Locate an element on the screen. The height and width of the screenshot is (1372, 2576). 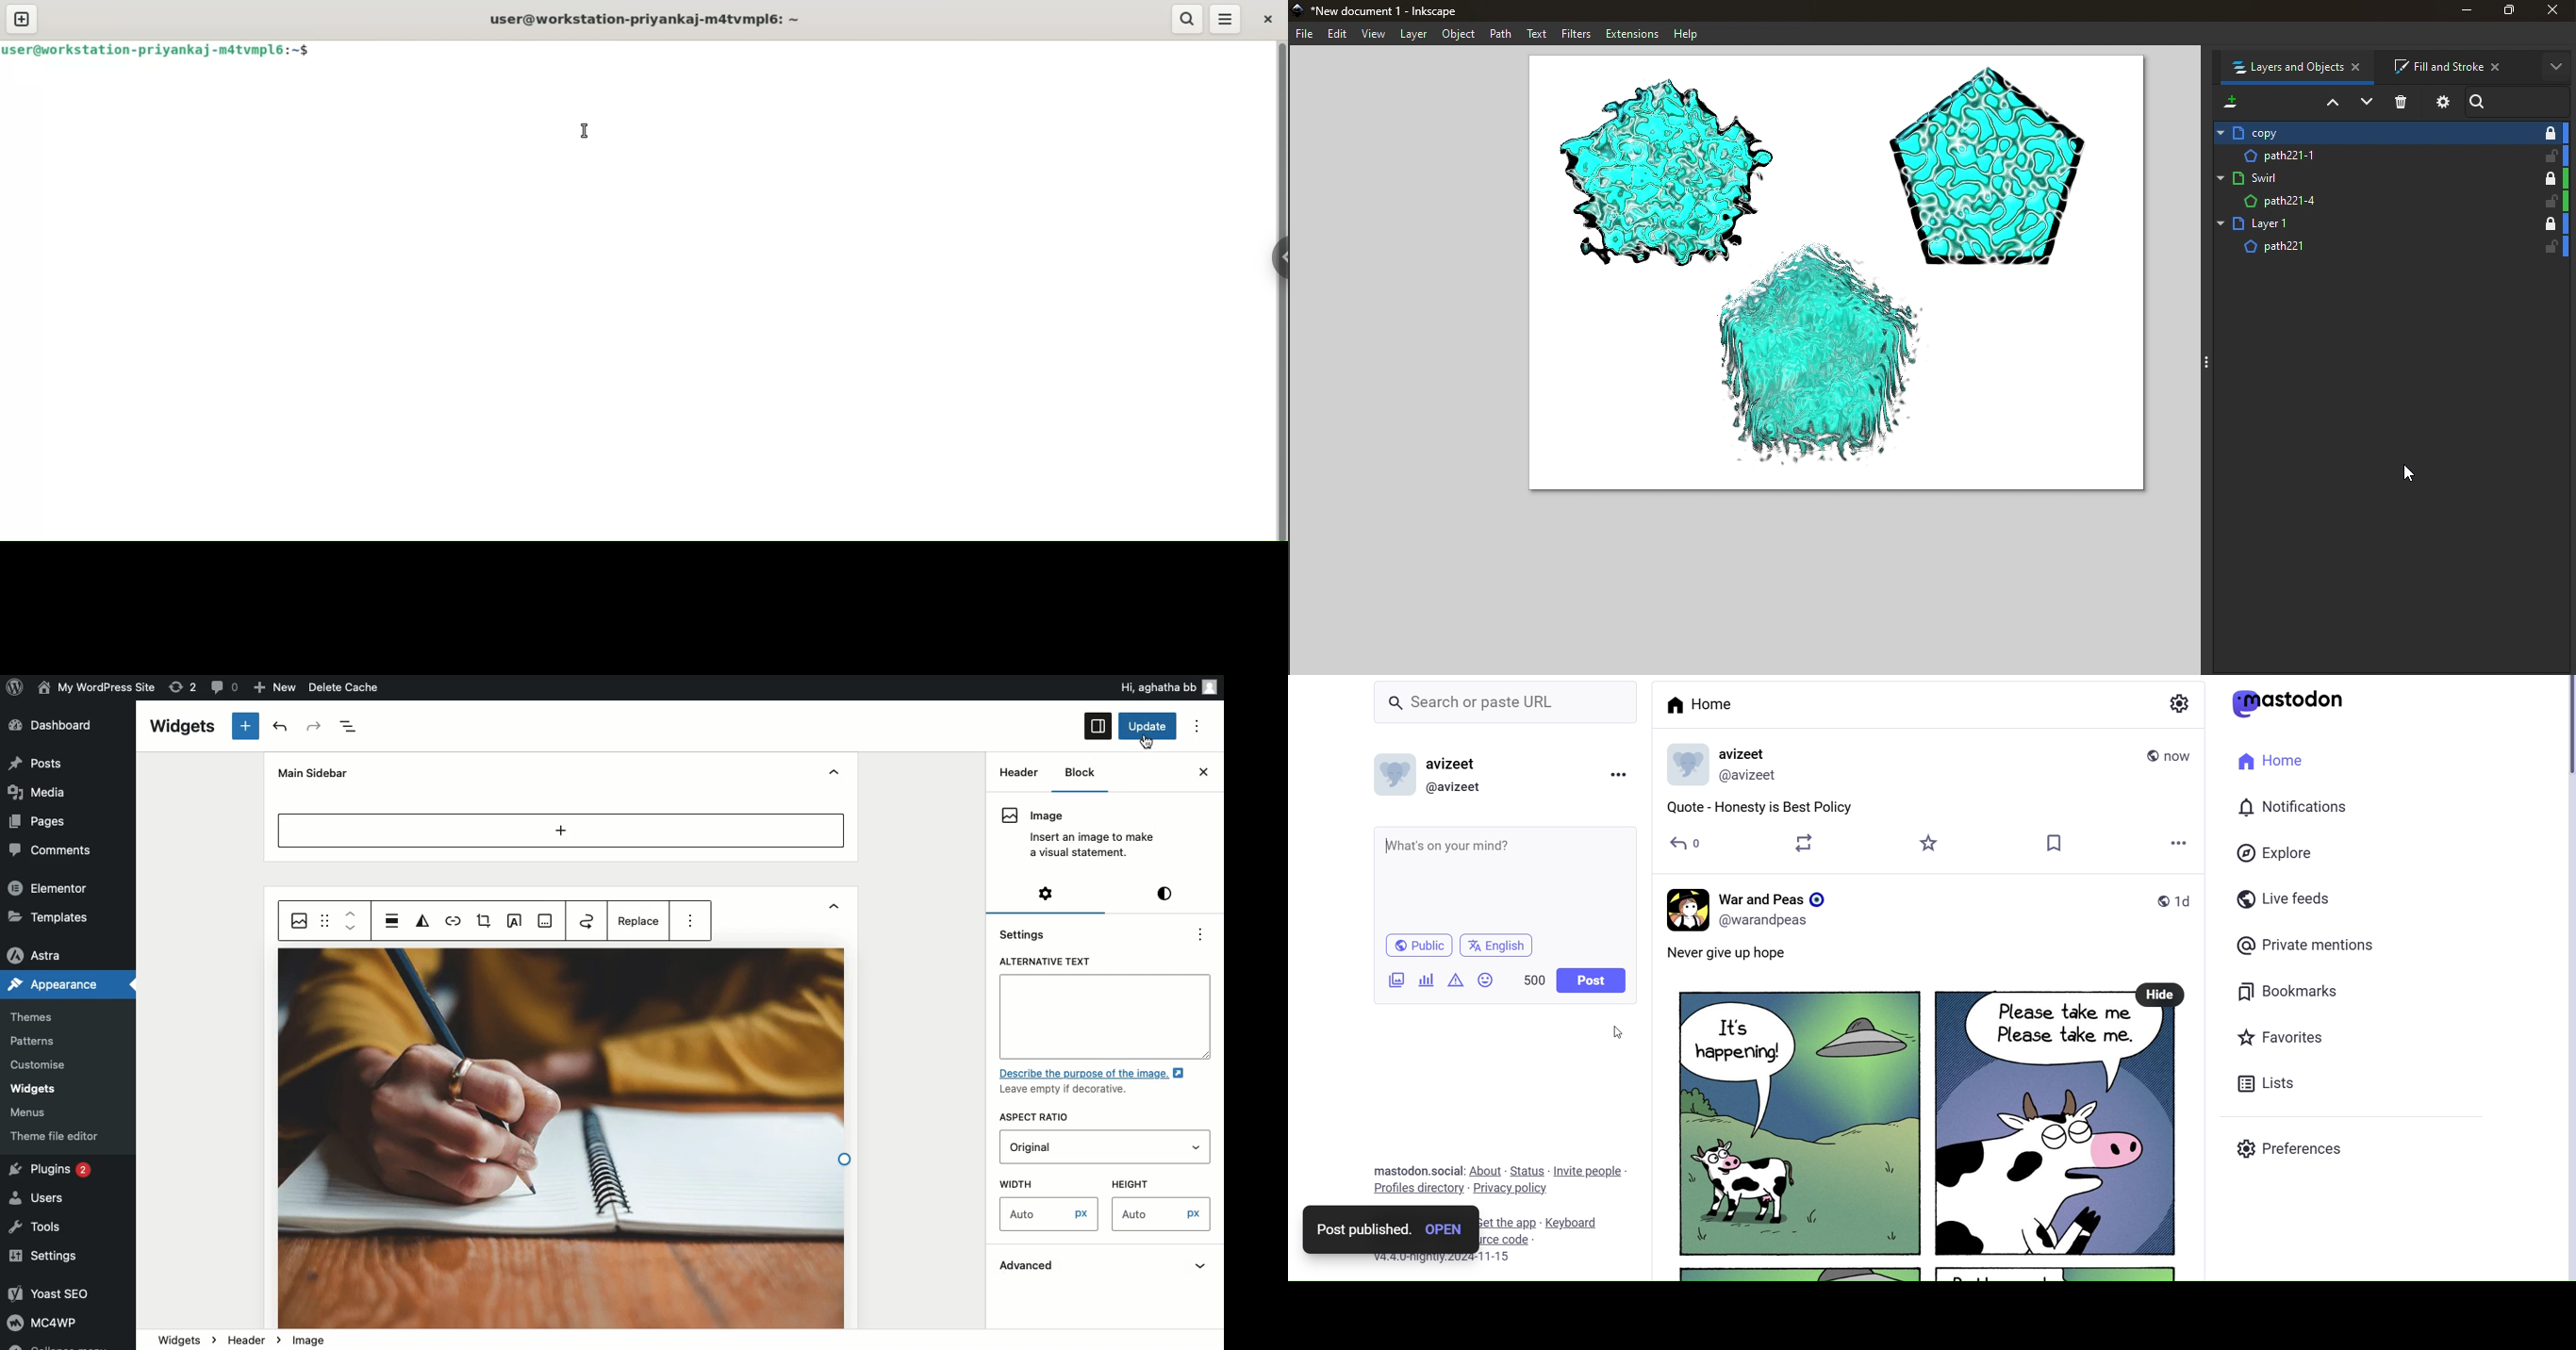
Yoast SEO is located at coordinates (57, 1293).